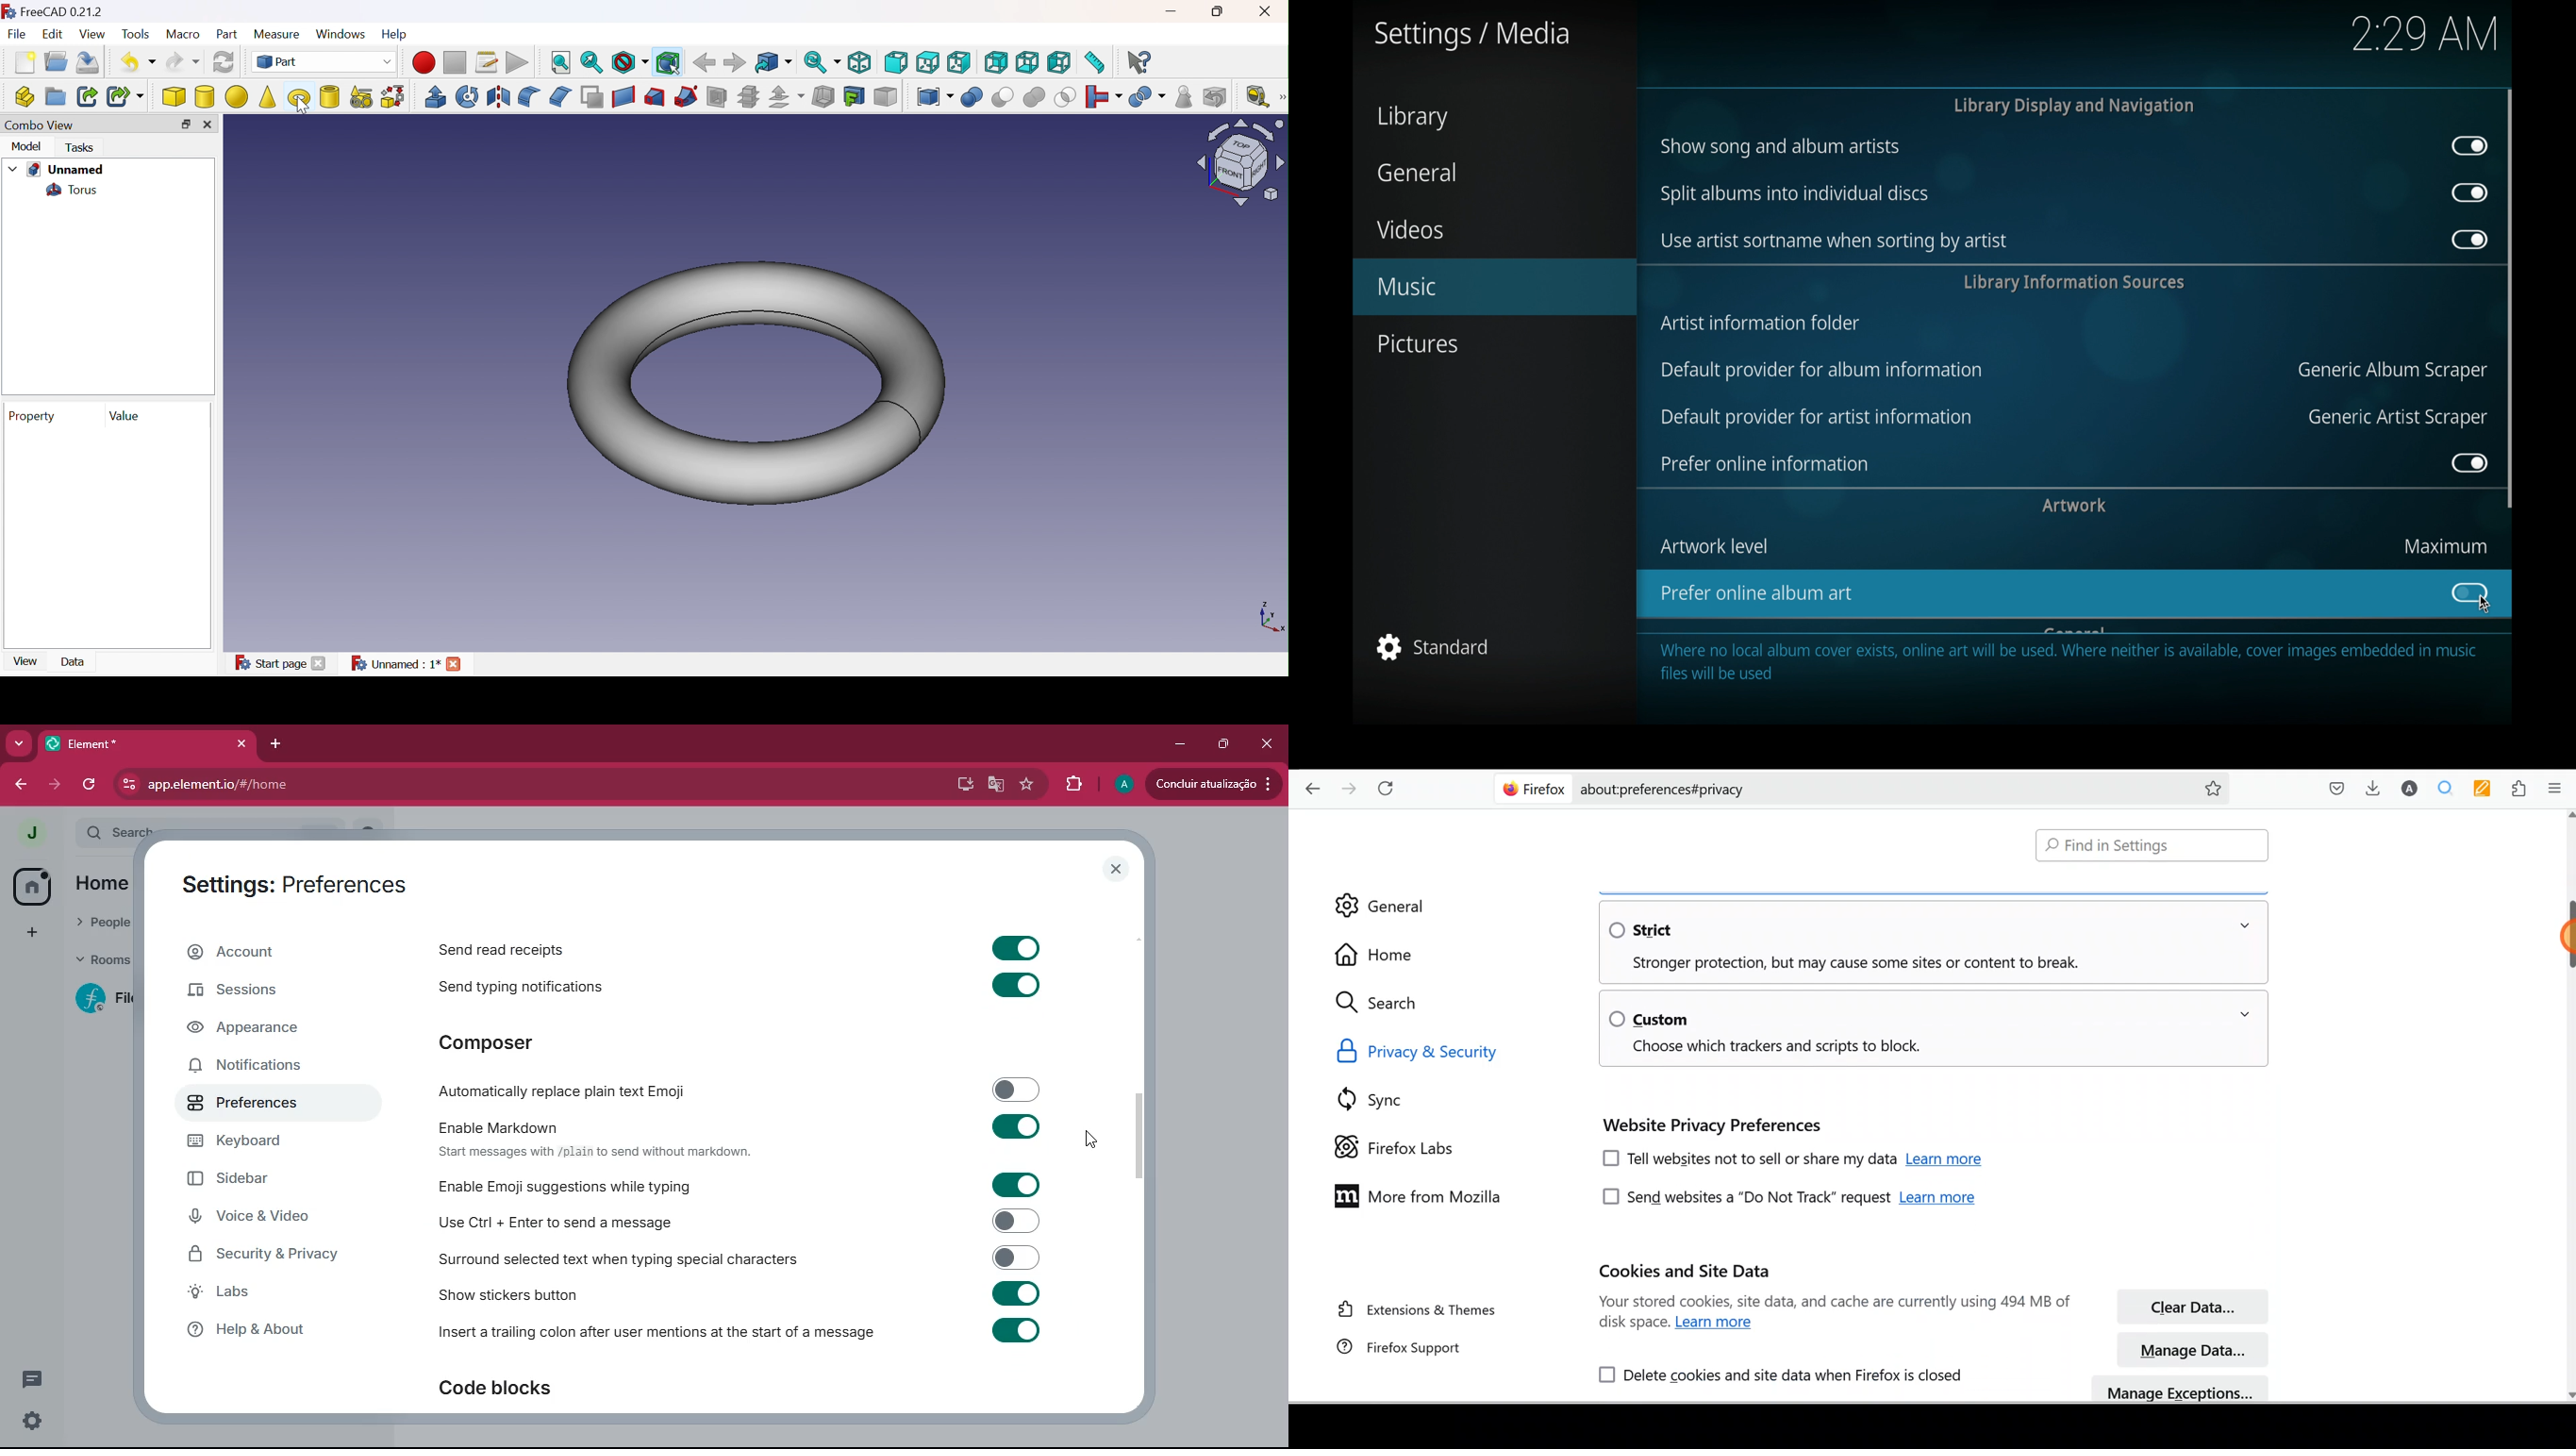 The image size is (2576, 1456). I want to click on music , so click(1494, 287).